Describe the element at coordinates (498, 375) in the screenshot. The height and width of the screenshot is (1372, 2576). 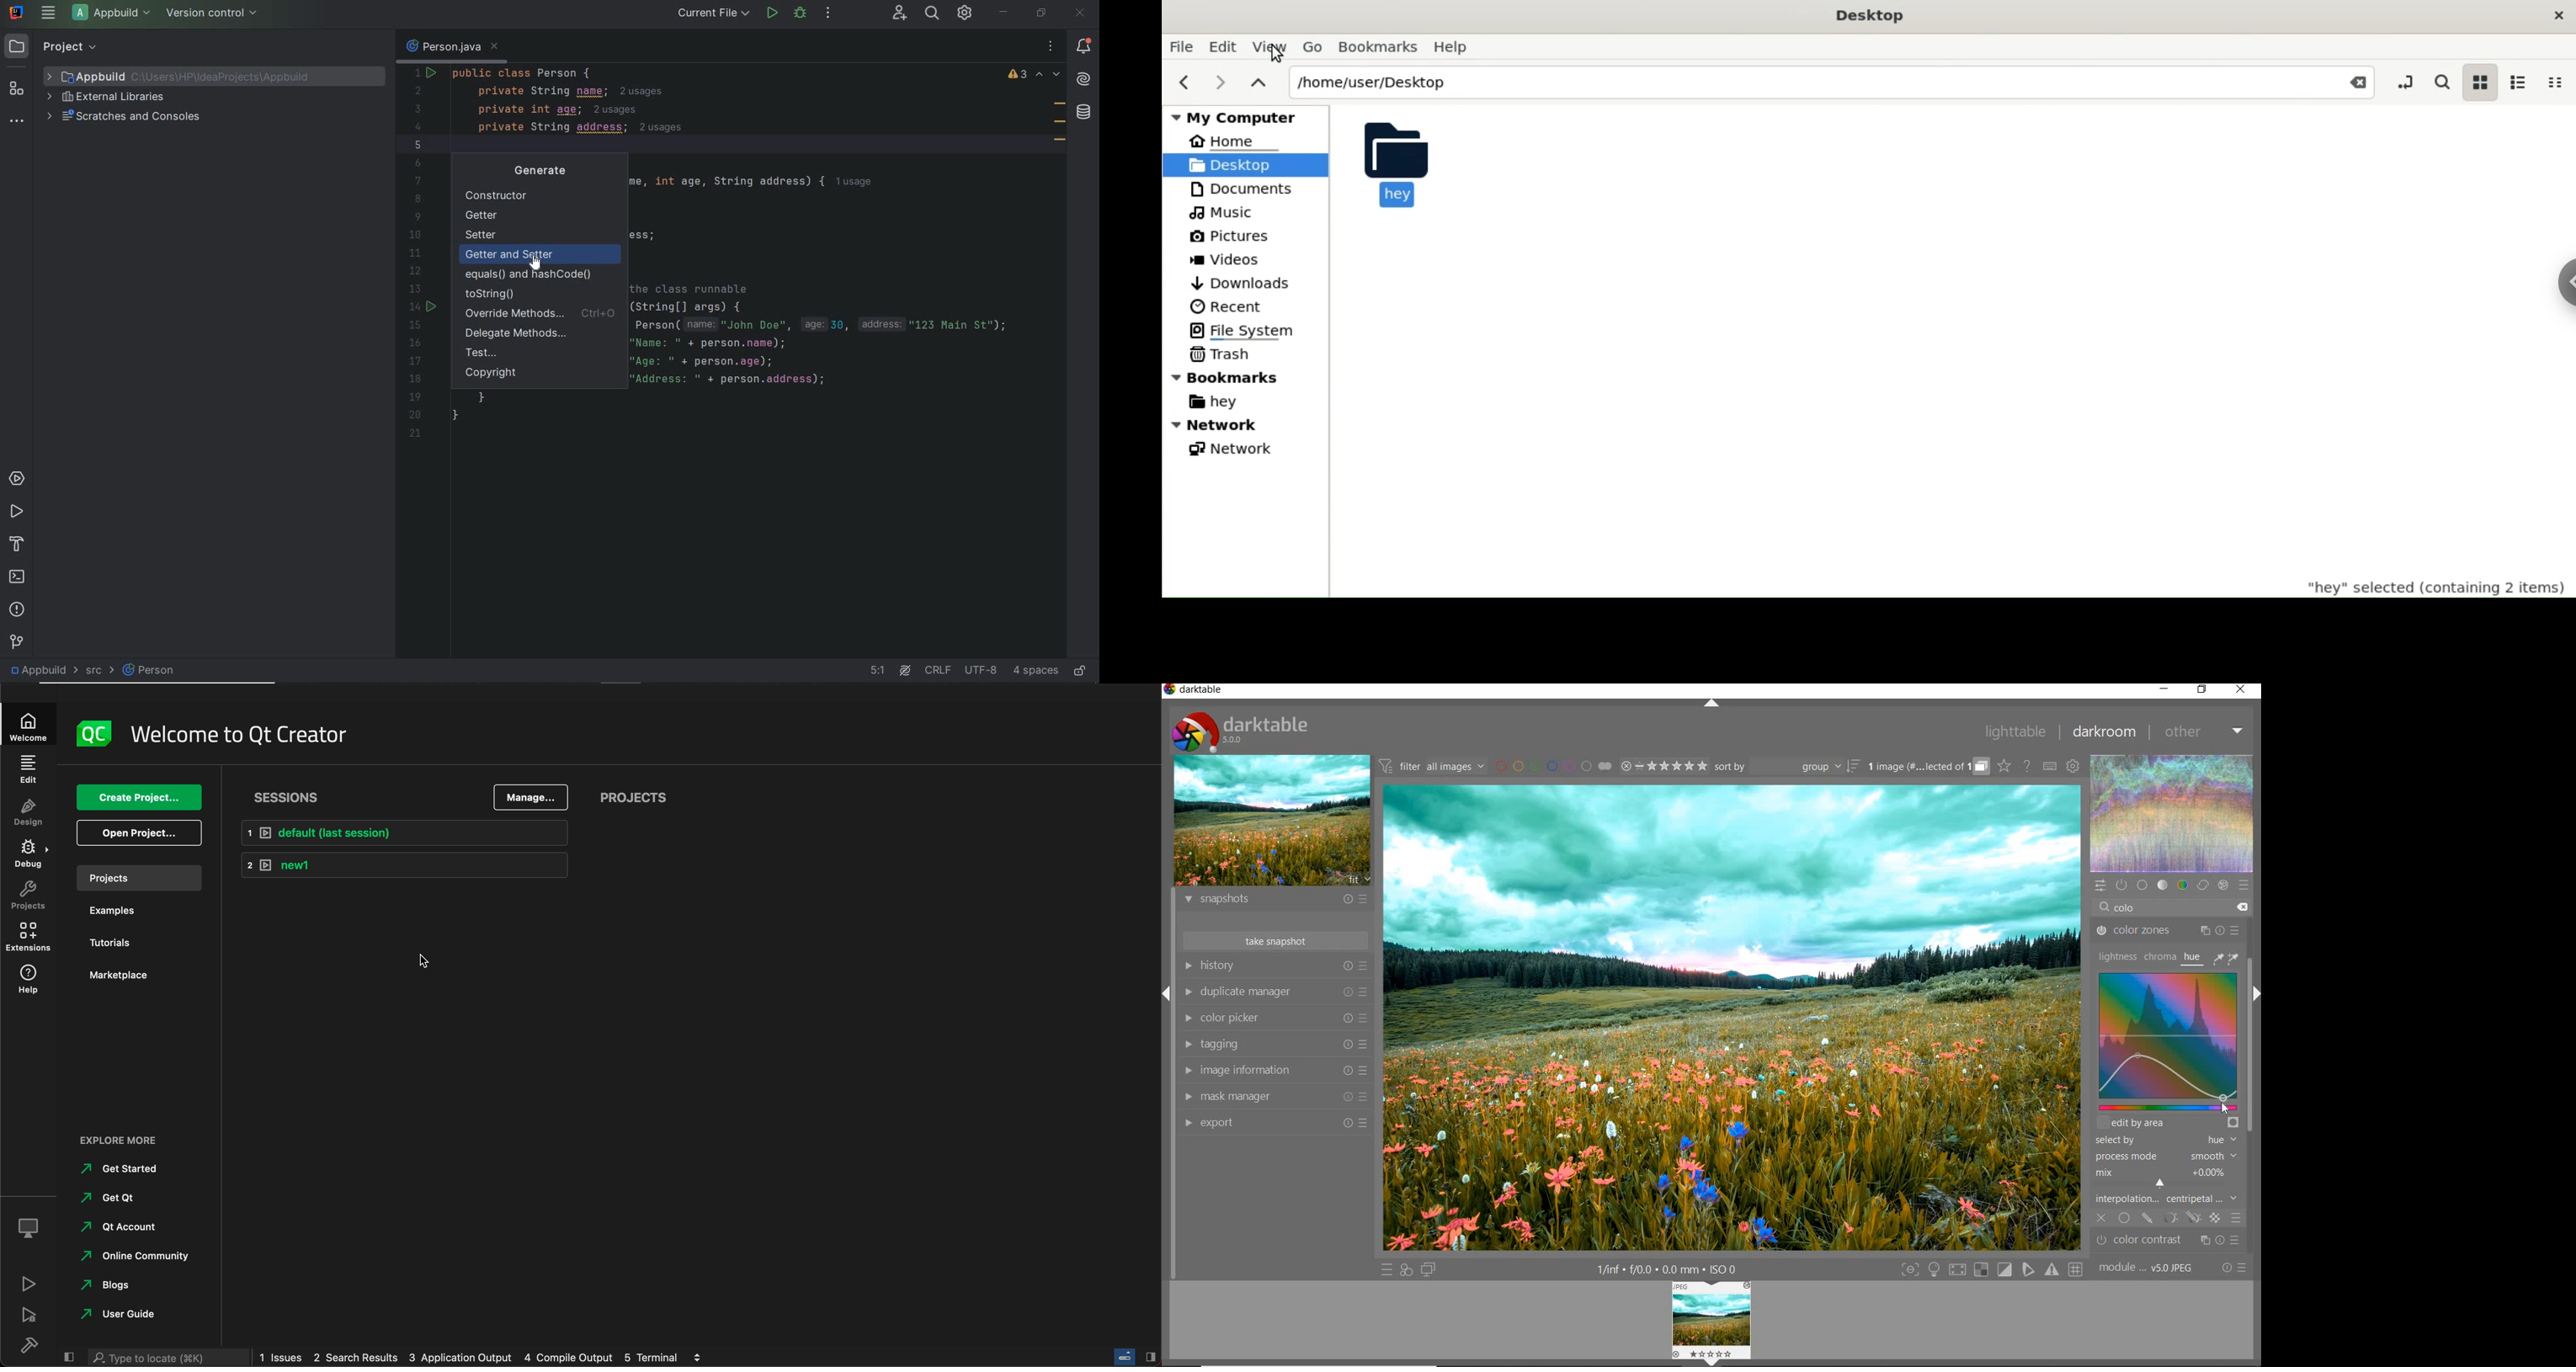
I see `Copyright` at that location.